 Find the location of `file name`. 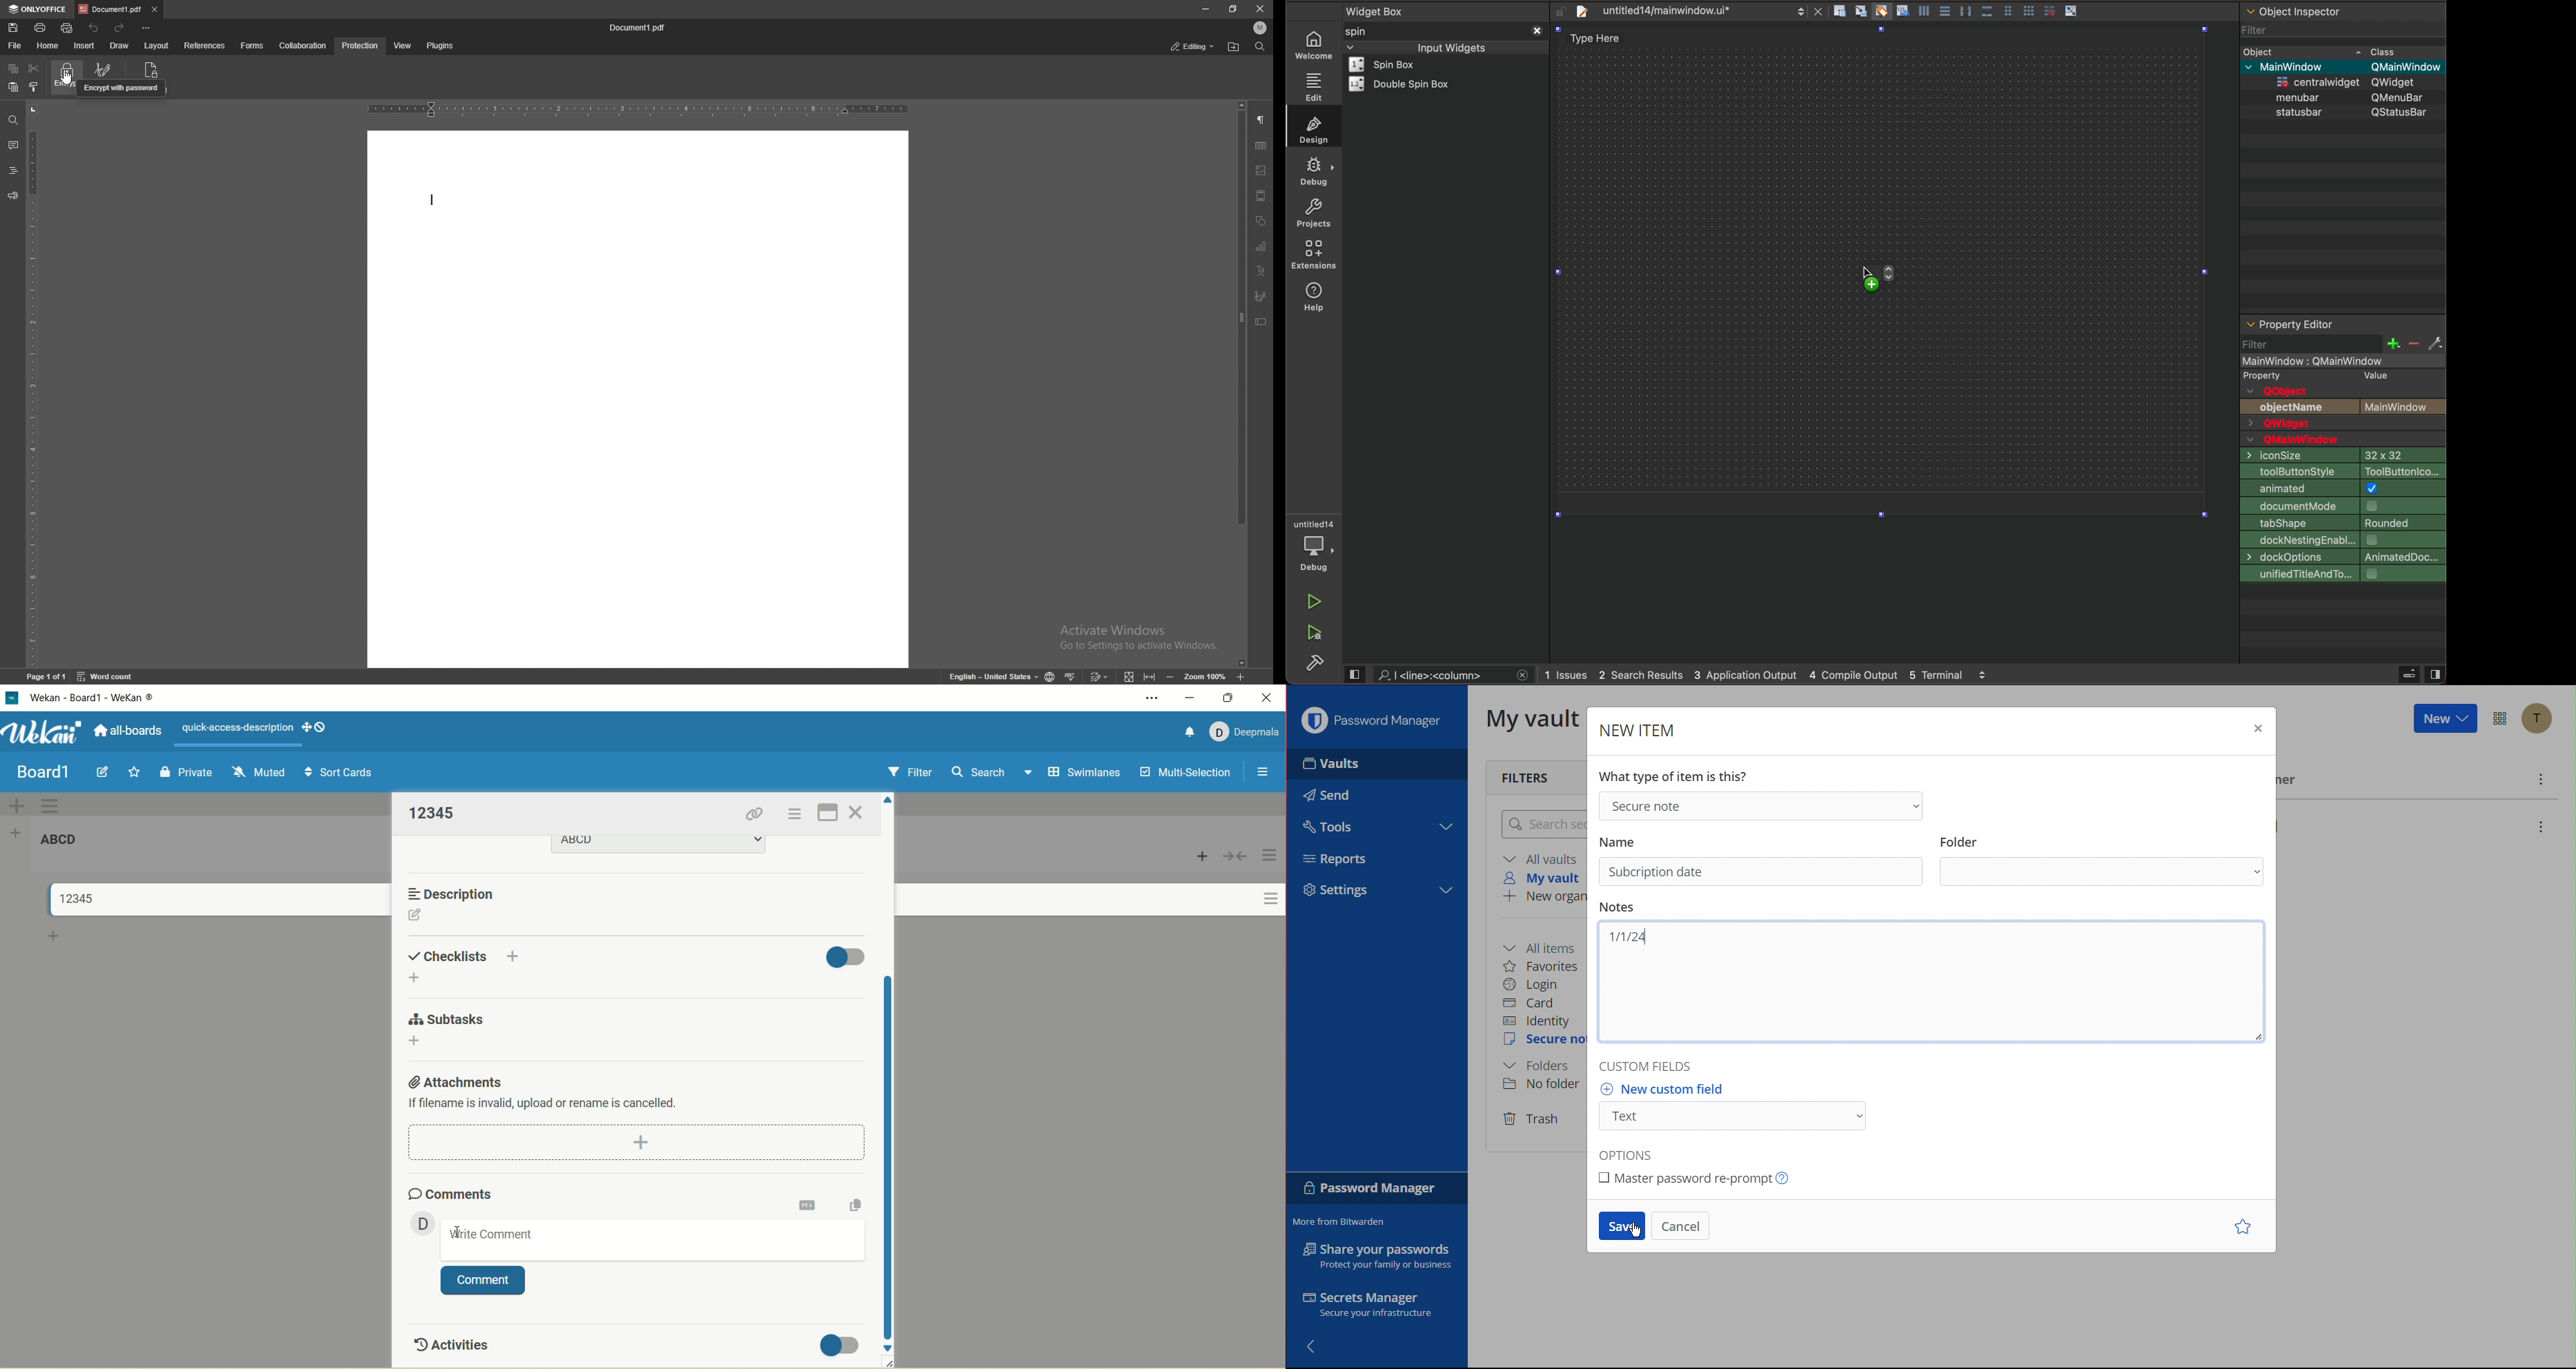

file name is located at coordinates (639, 28).